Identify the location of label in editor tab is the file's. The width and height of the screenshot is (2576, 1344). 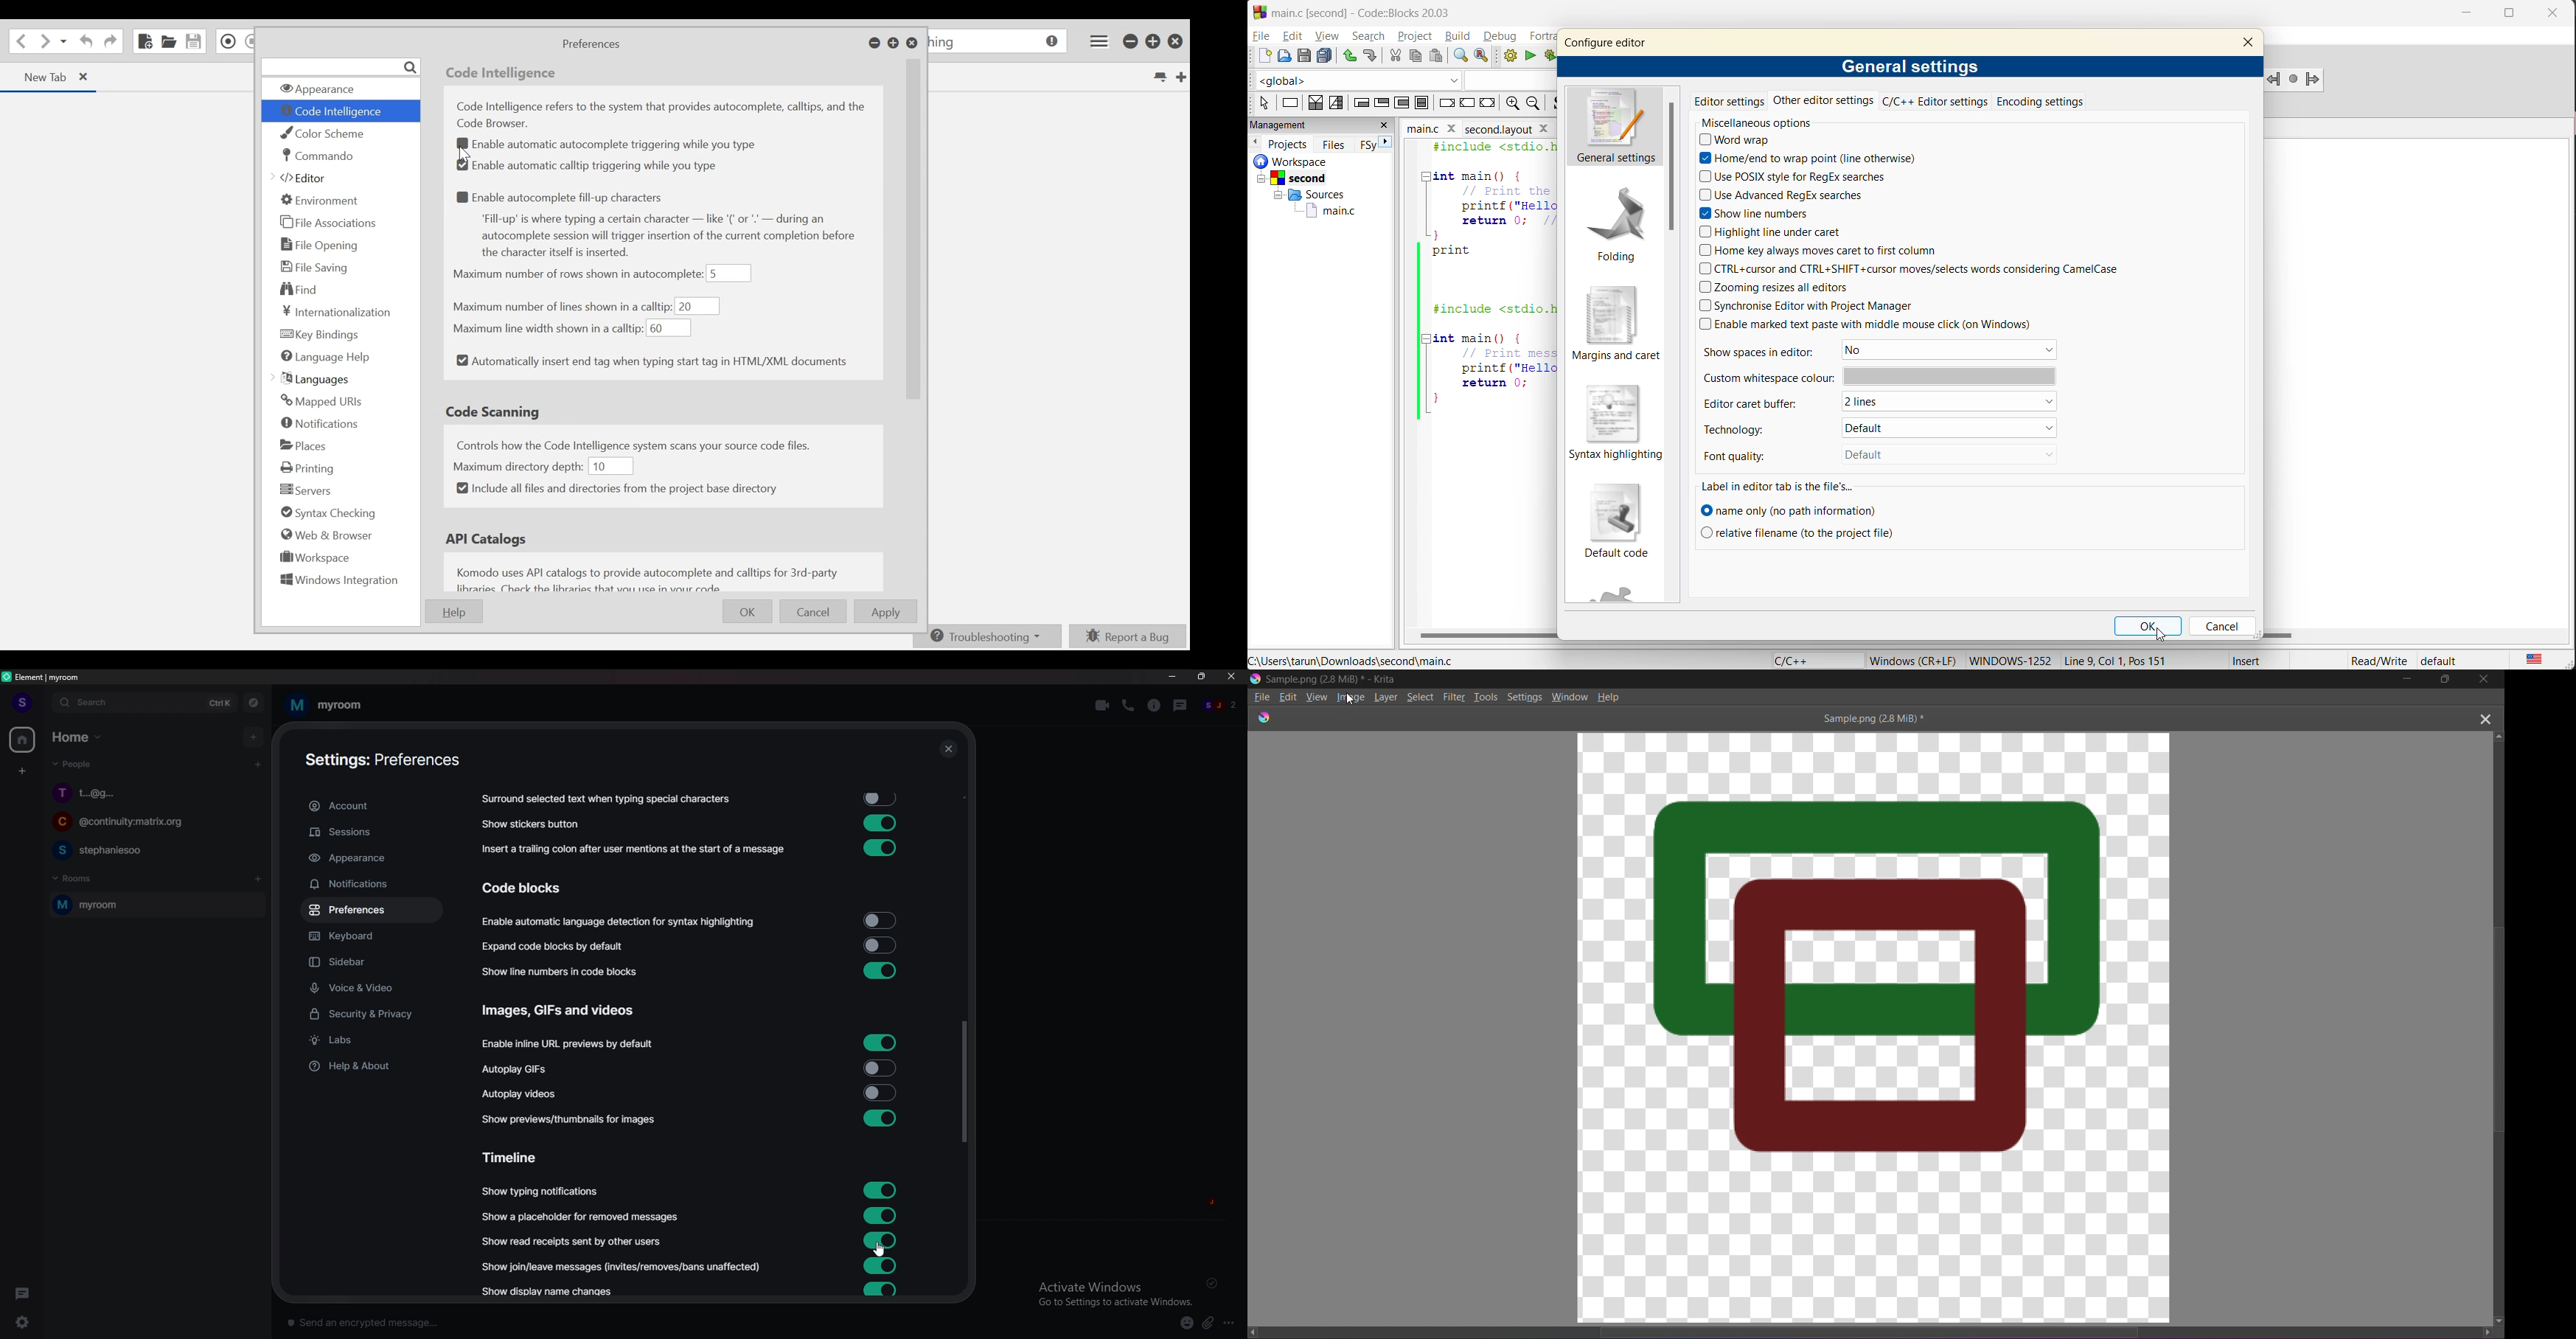
(1783, 487).